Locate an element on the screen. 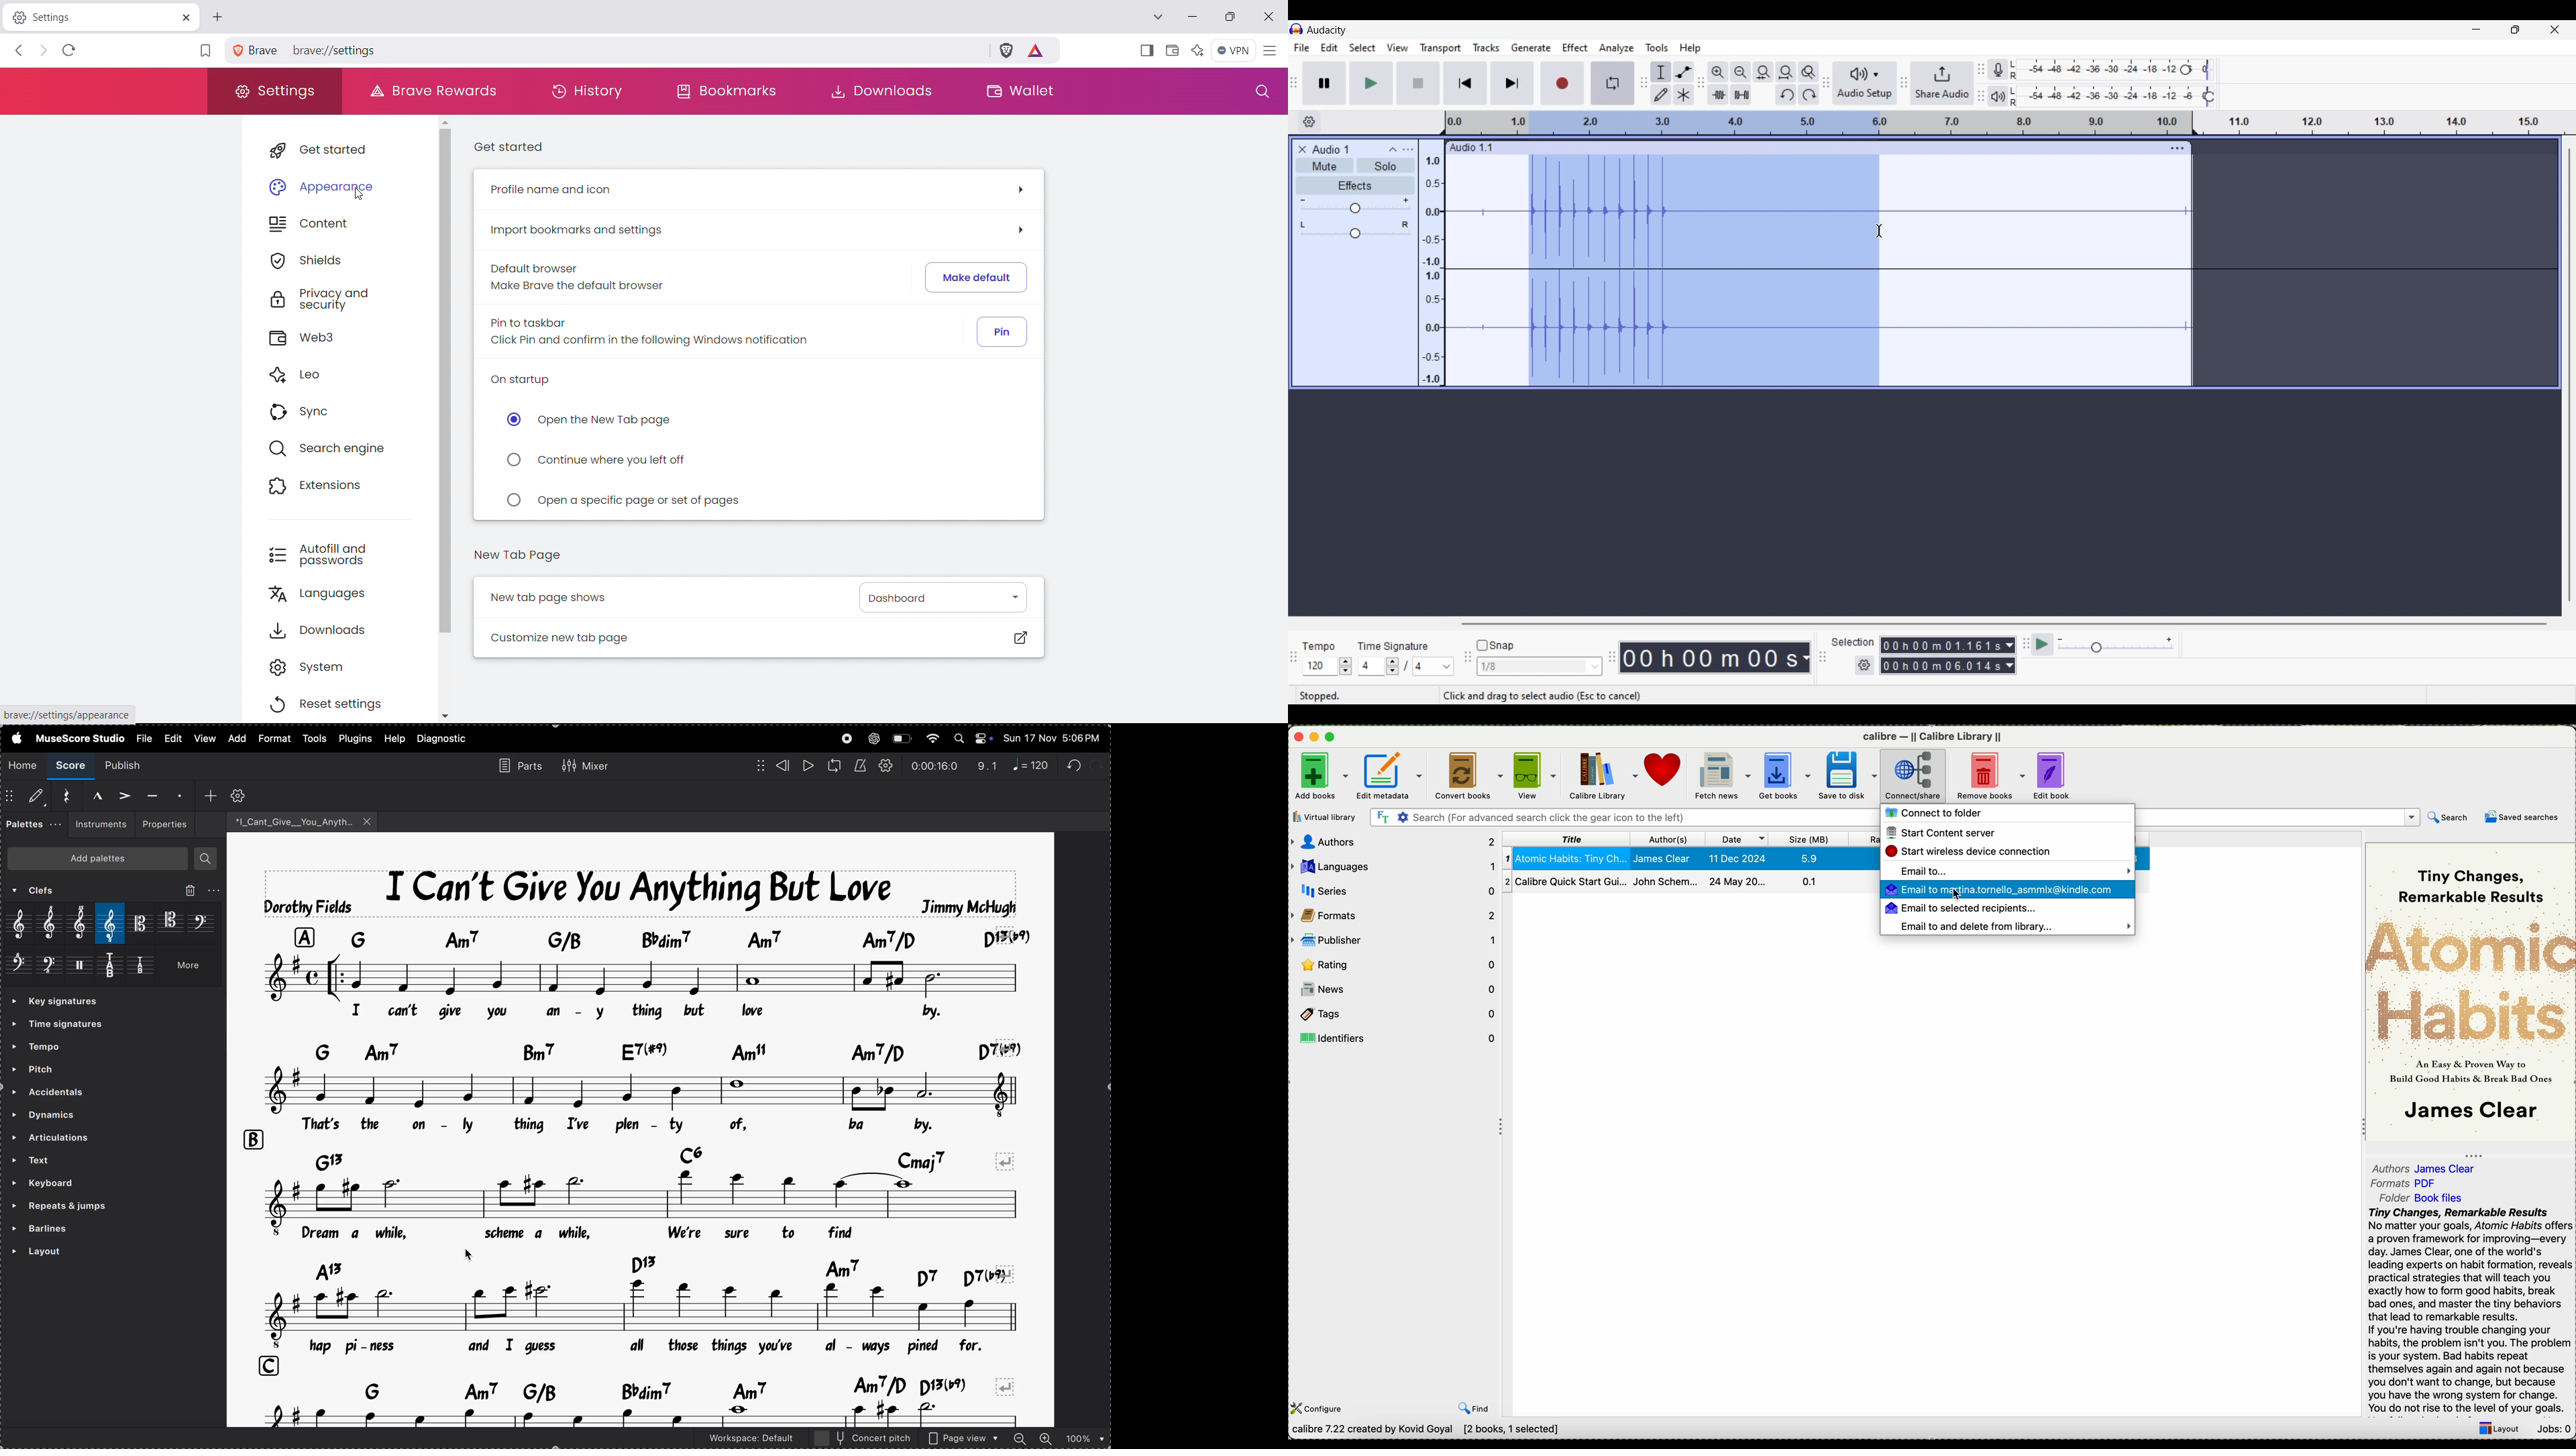 The height and width of the screenshot is (1456, 2576). Pause is located at coordinates (1325, 83).